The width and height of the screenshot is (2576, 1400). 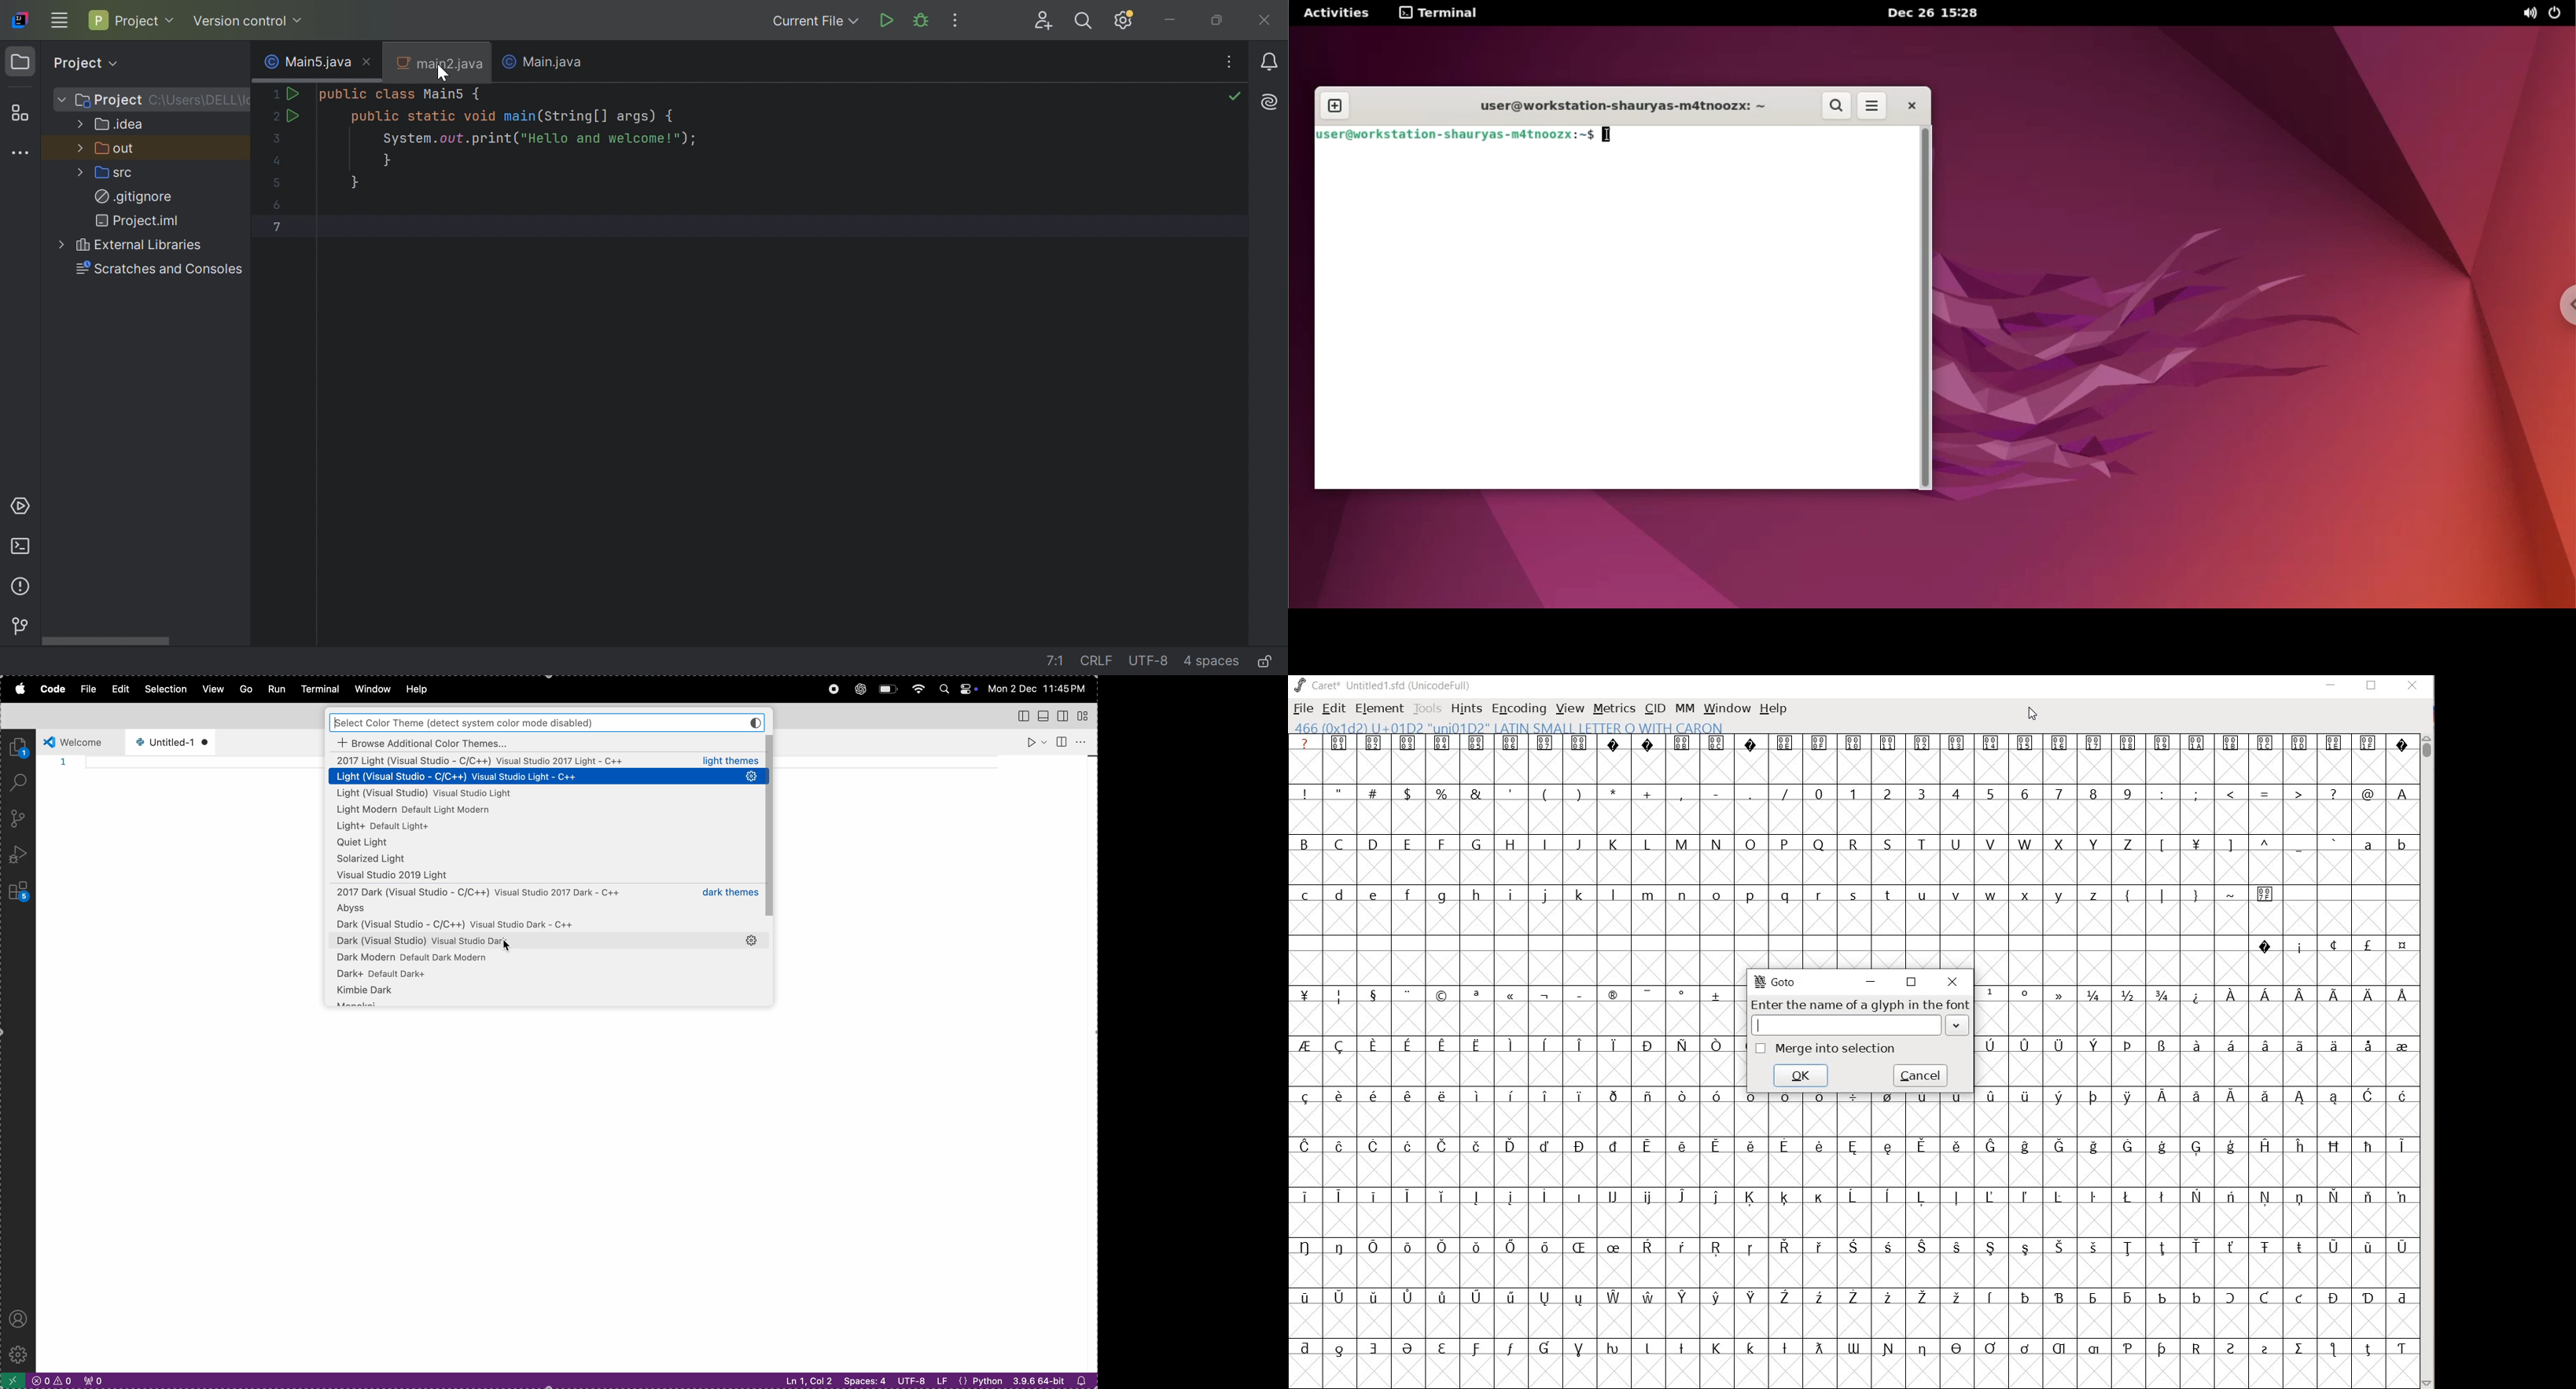 What do you see at coordinates (297, 93) in the screenshot?
I see `Run` at bounding box center [297, 93].